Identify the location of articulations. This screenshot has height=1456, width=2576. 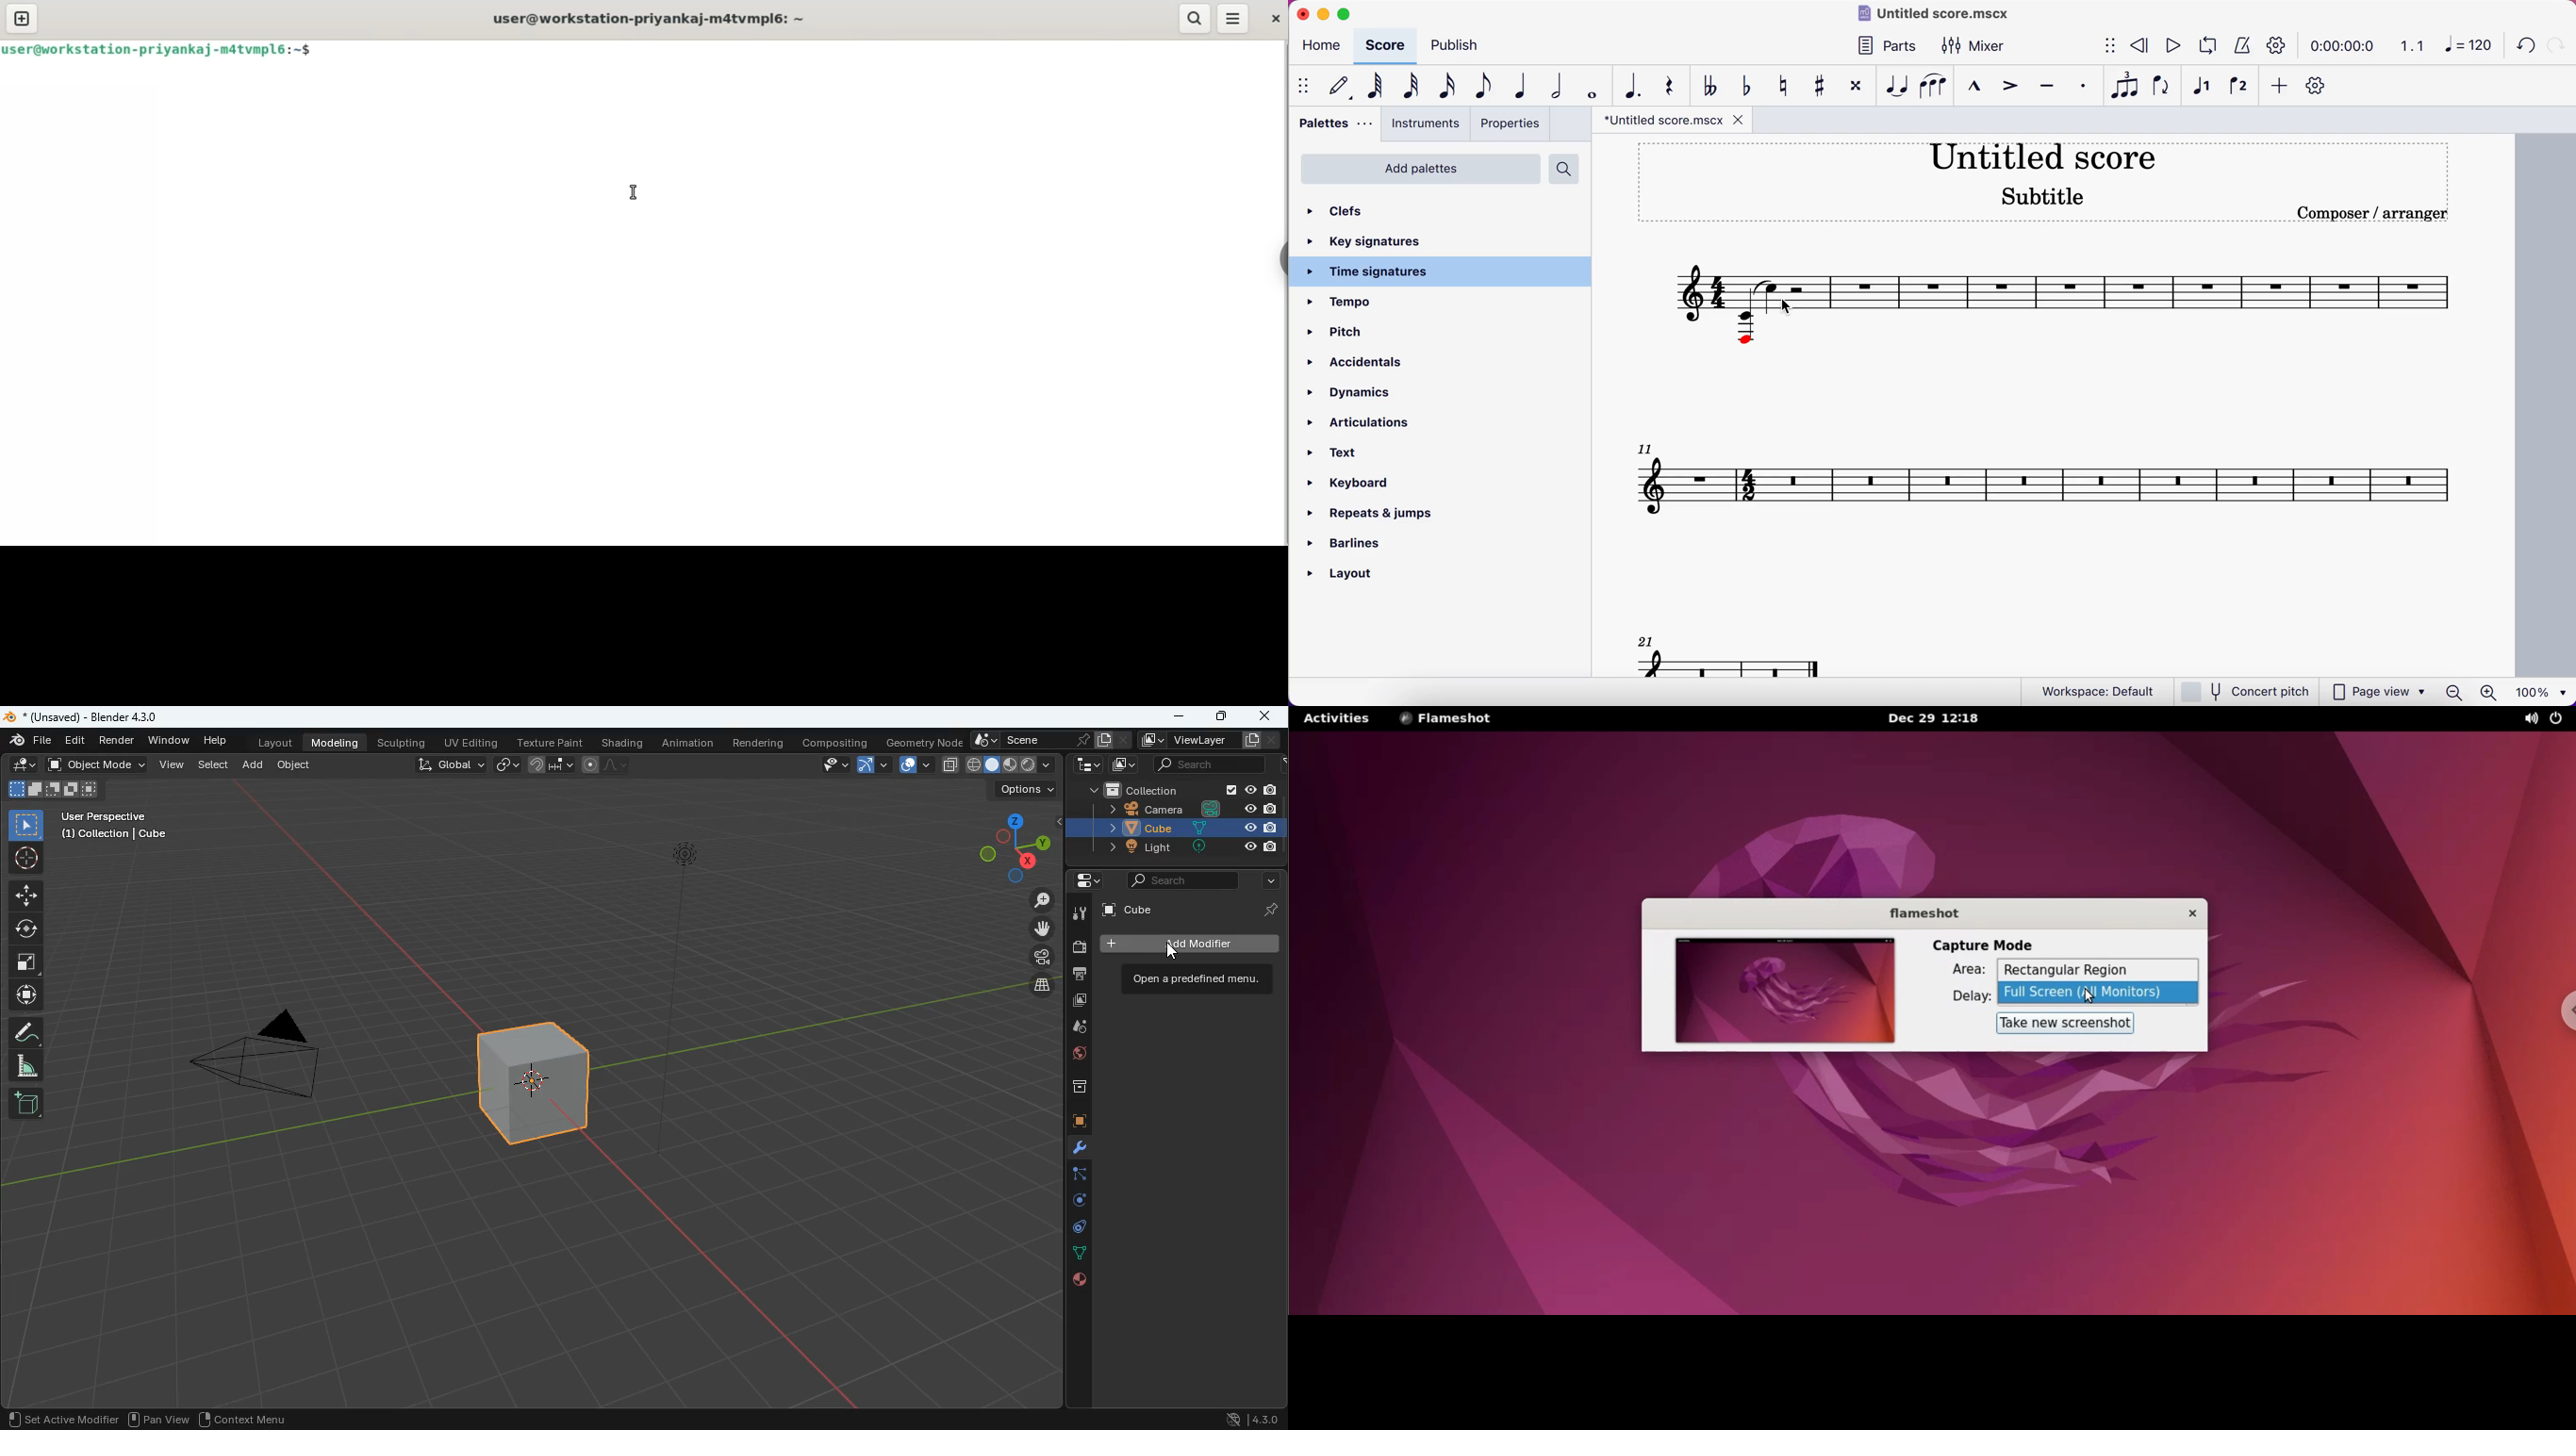
(1379, 424).